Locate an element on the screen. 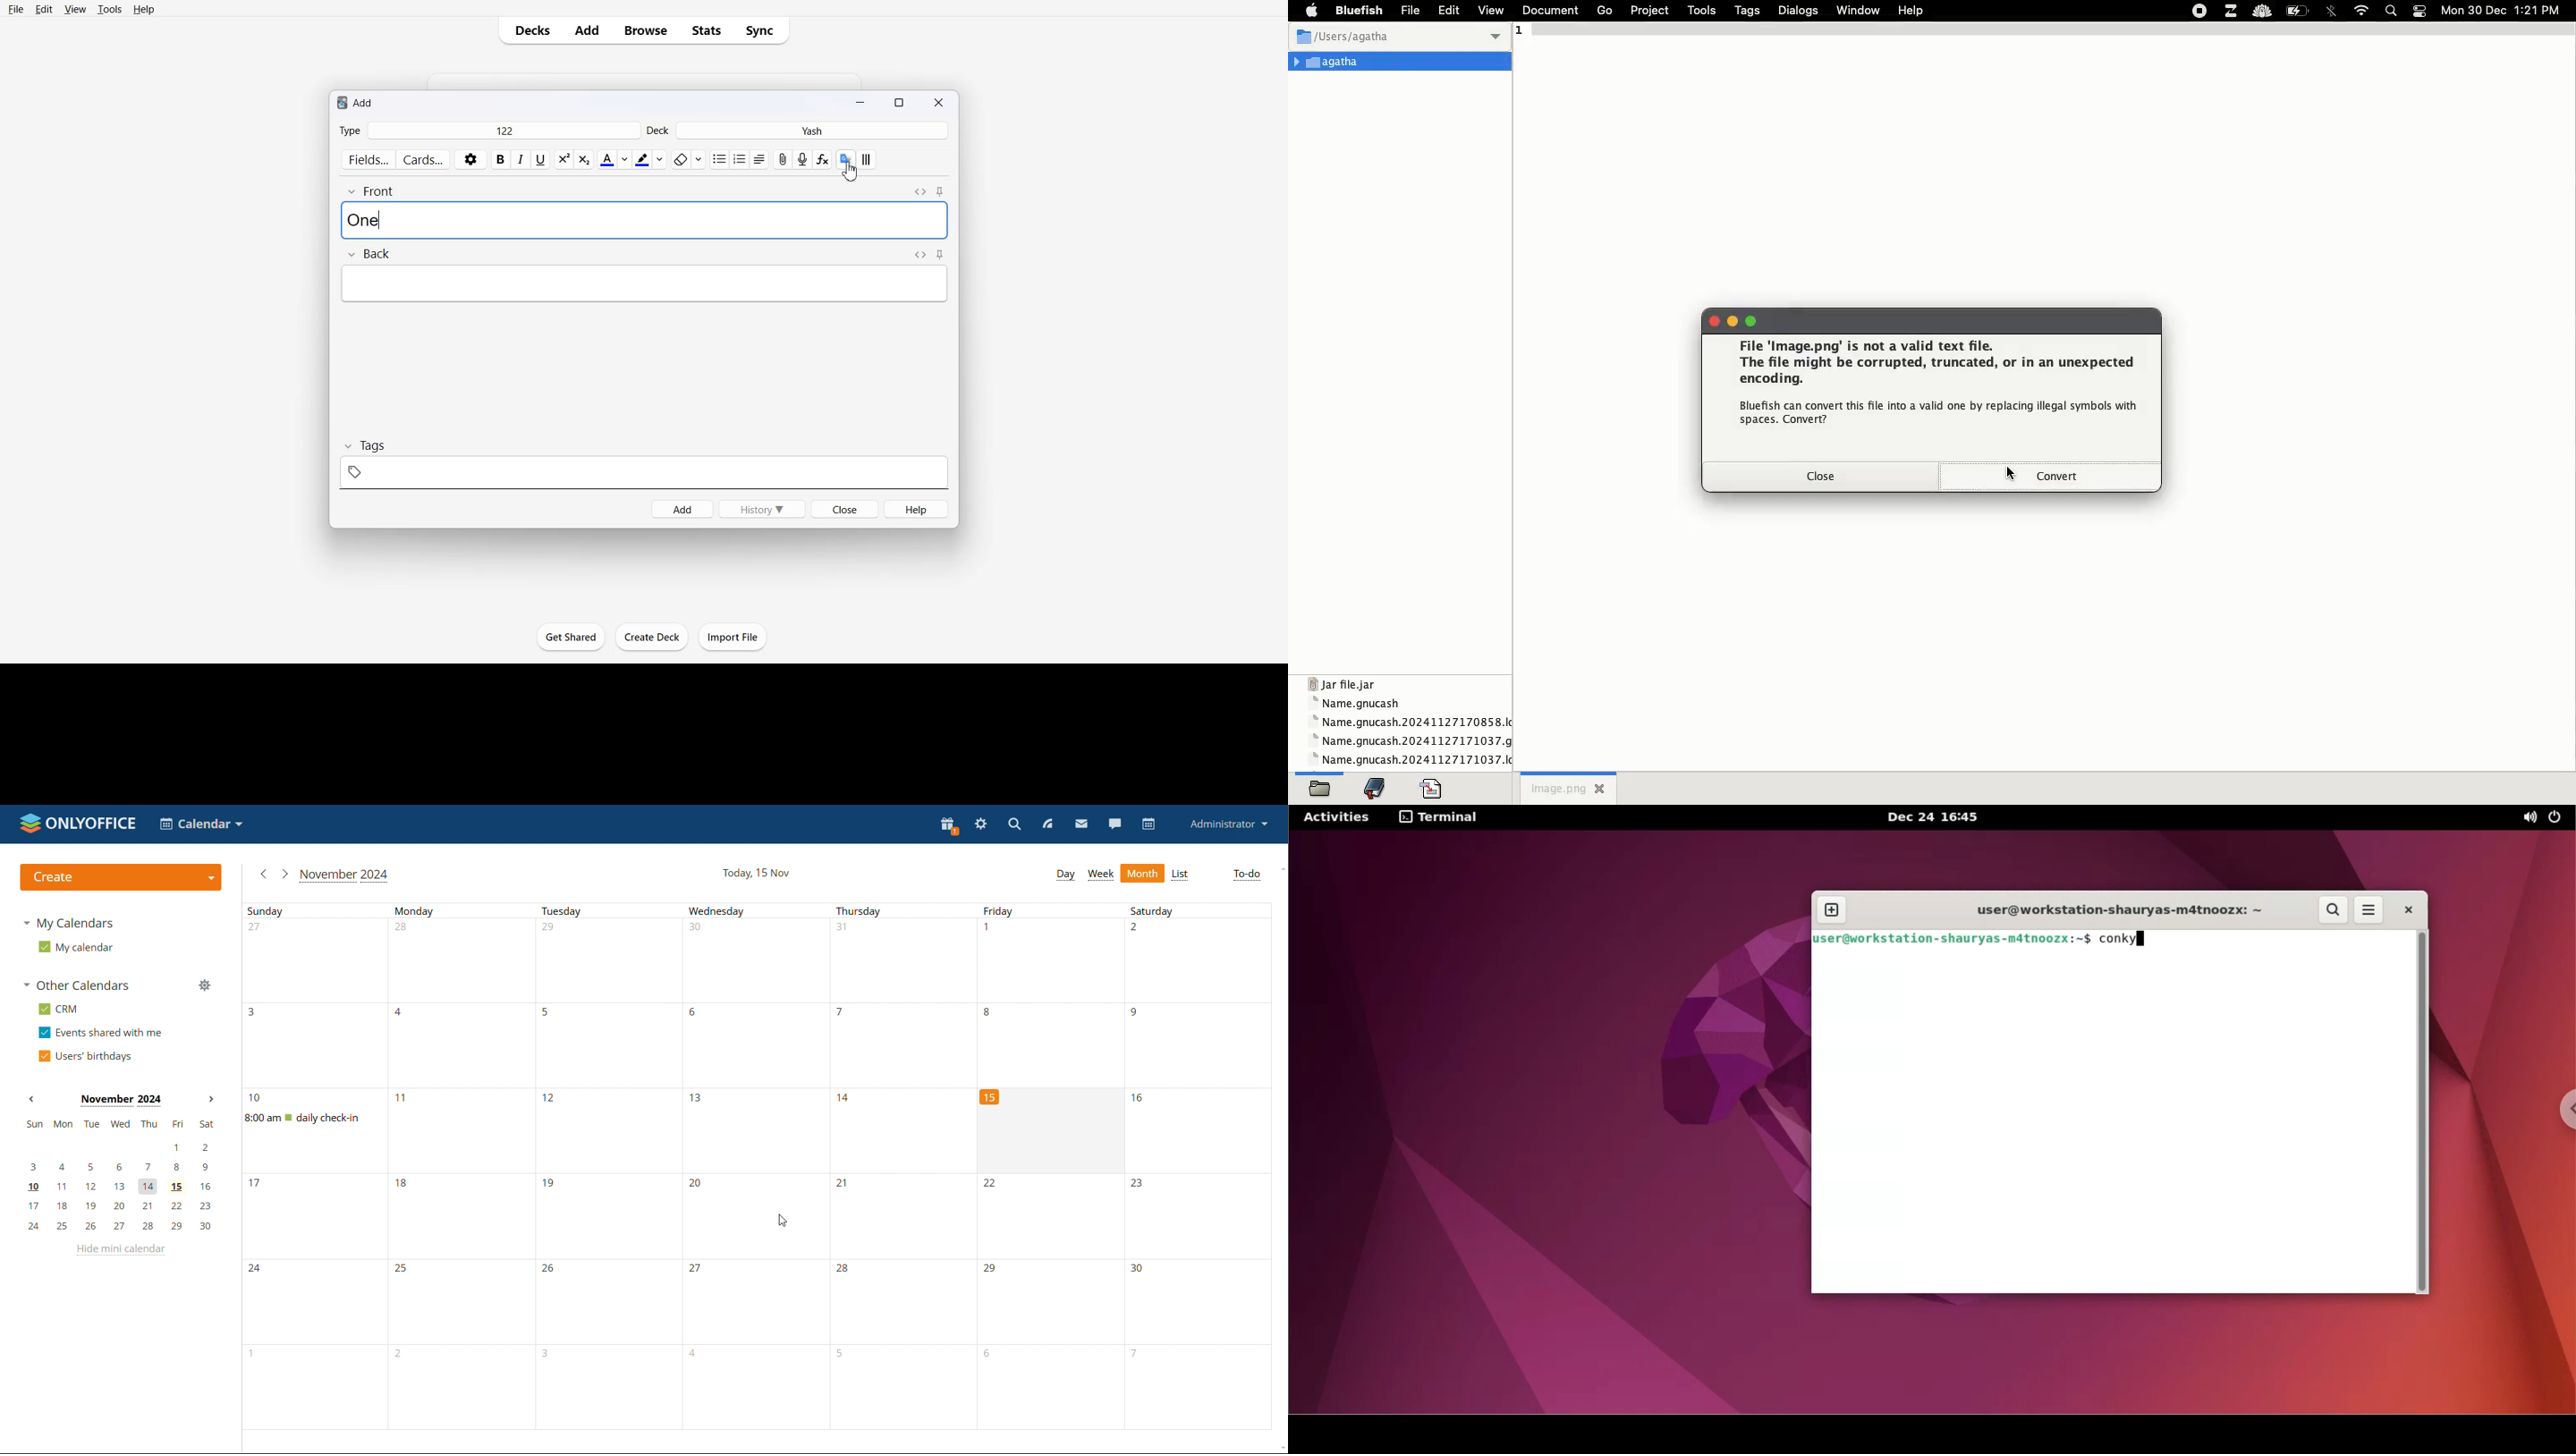 The image size is (2576, 1456). jar file jar is located at coordinates (1343, 682).